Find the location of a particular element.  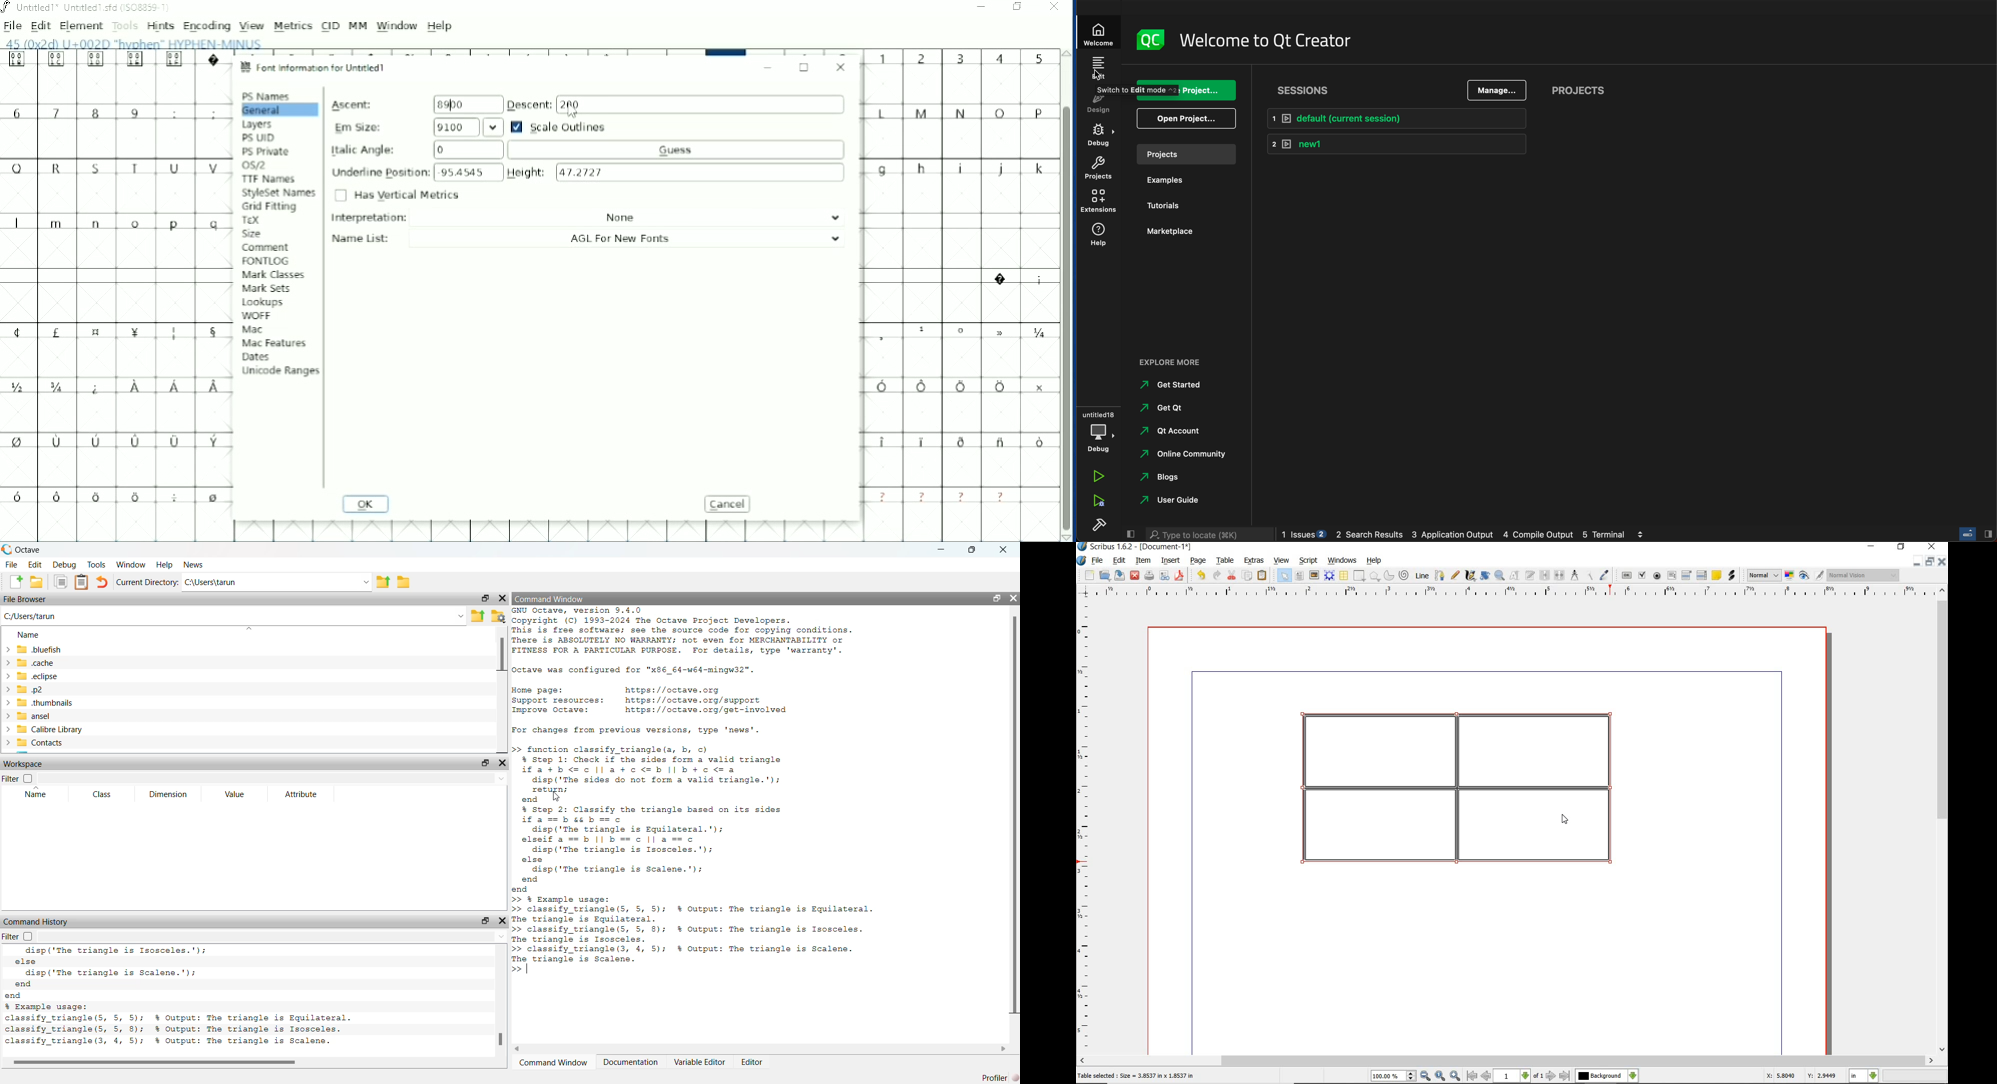

page is located at coordinates (1198, 561).